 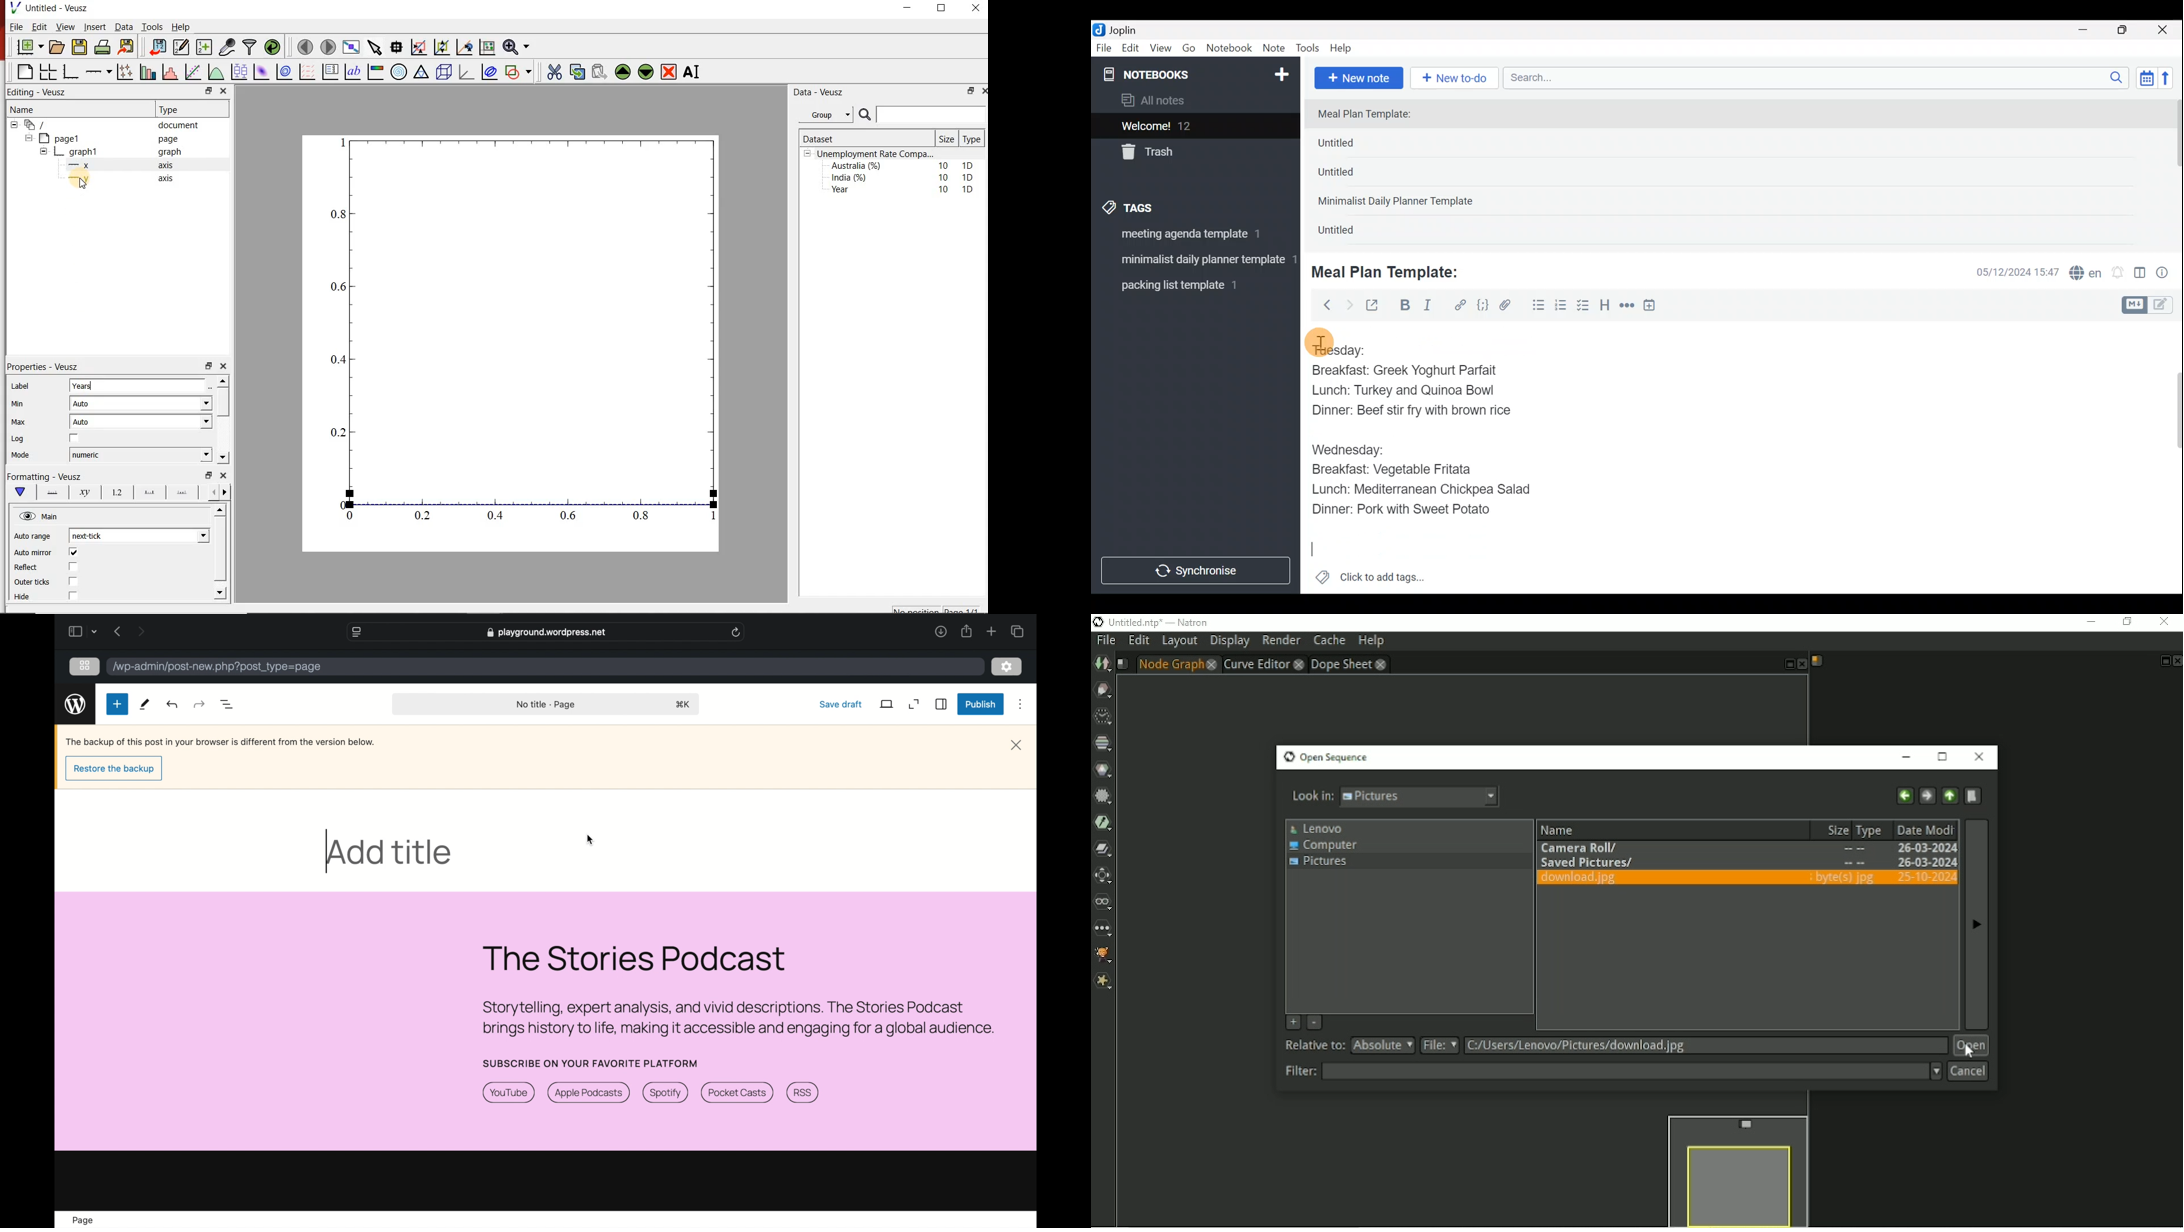 I want to click on Type, so click(x=184, y=109).